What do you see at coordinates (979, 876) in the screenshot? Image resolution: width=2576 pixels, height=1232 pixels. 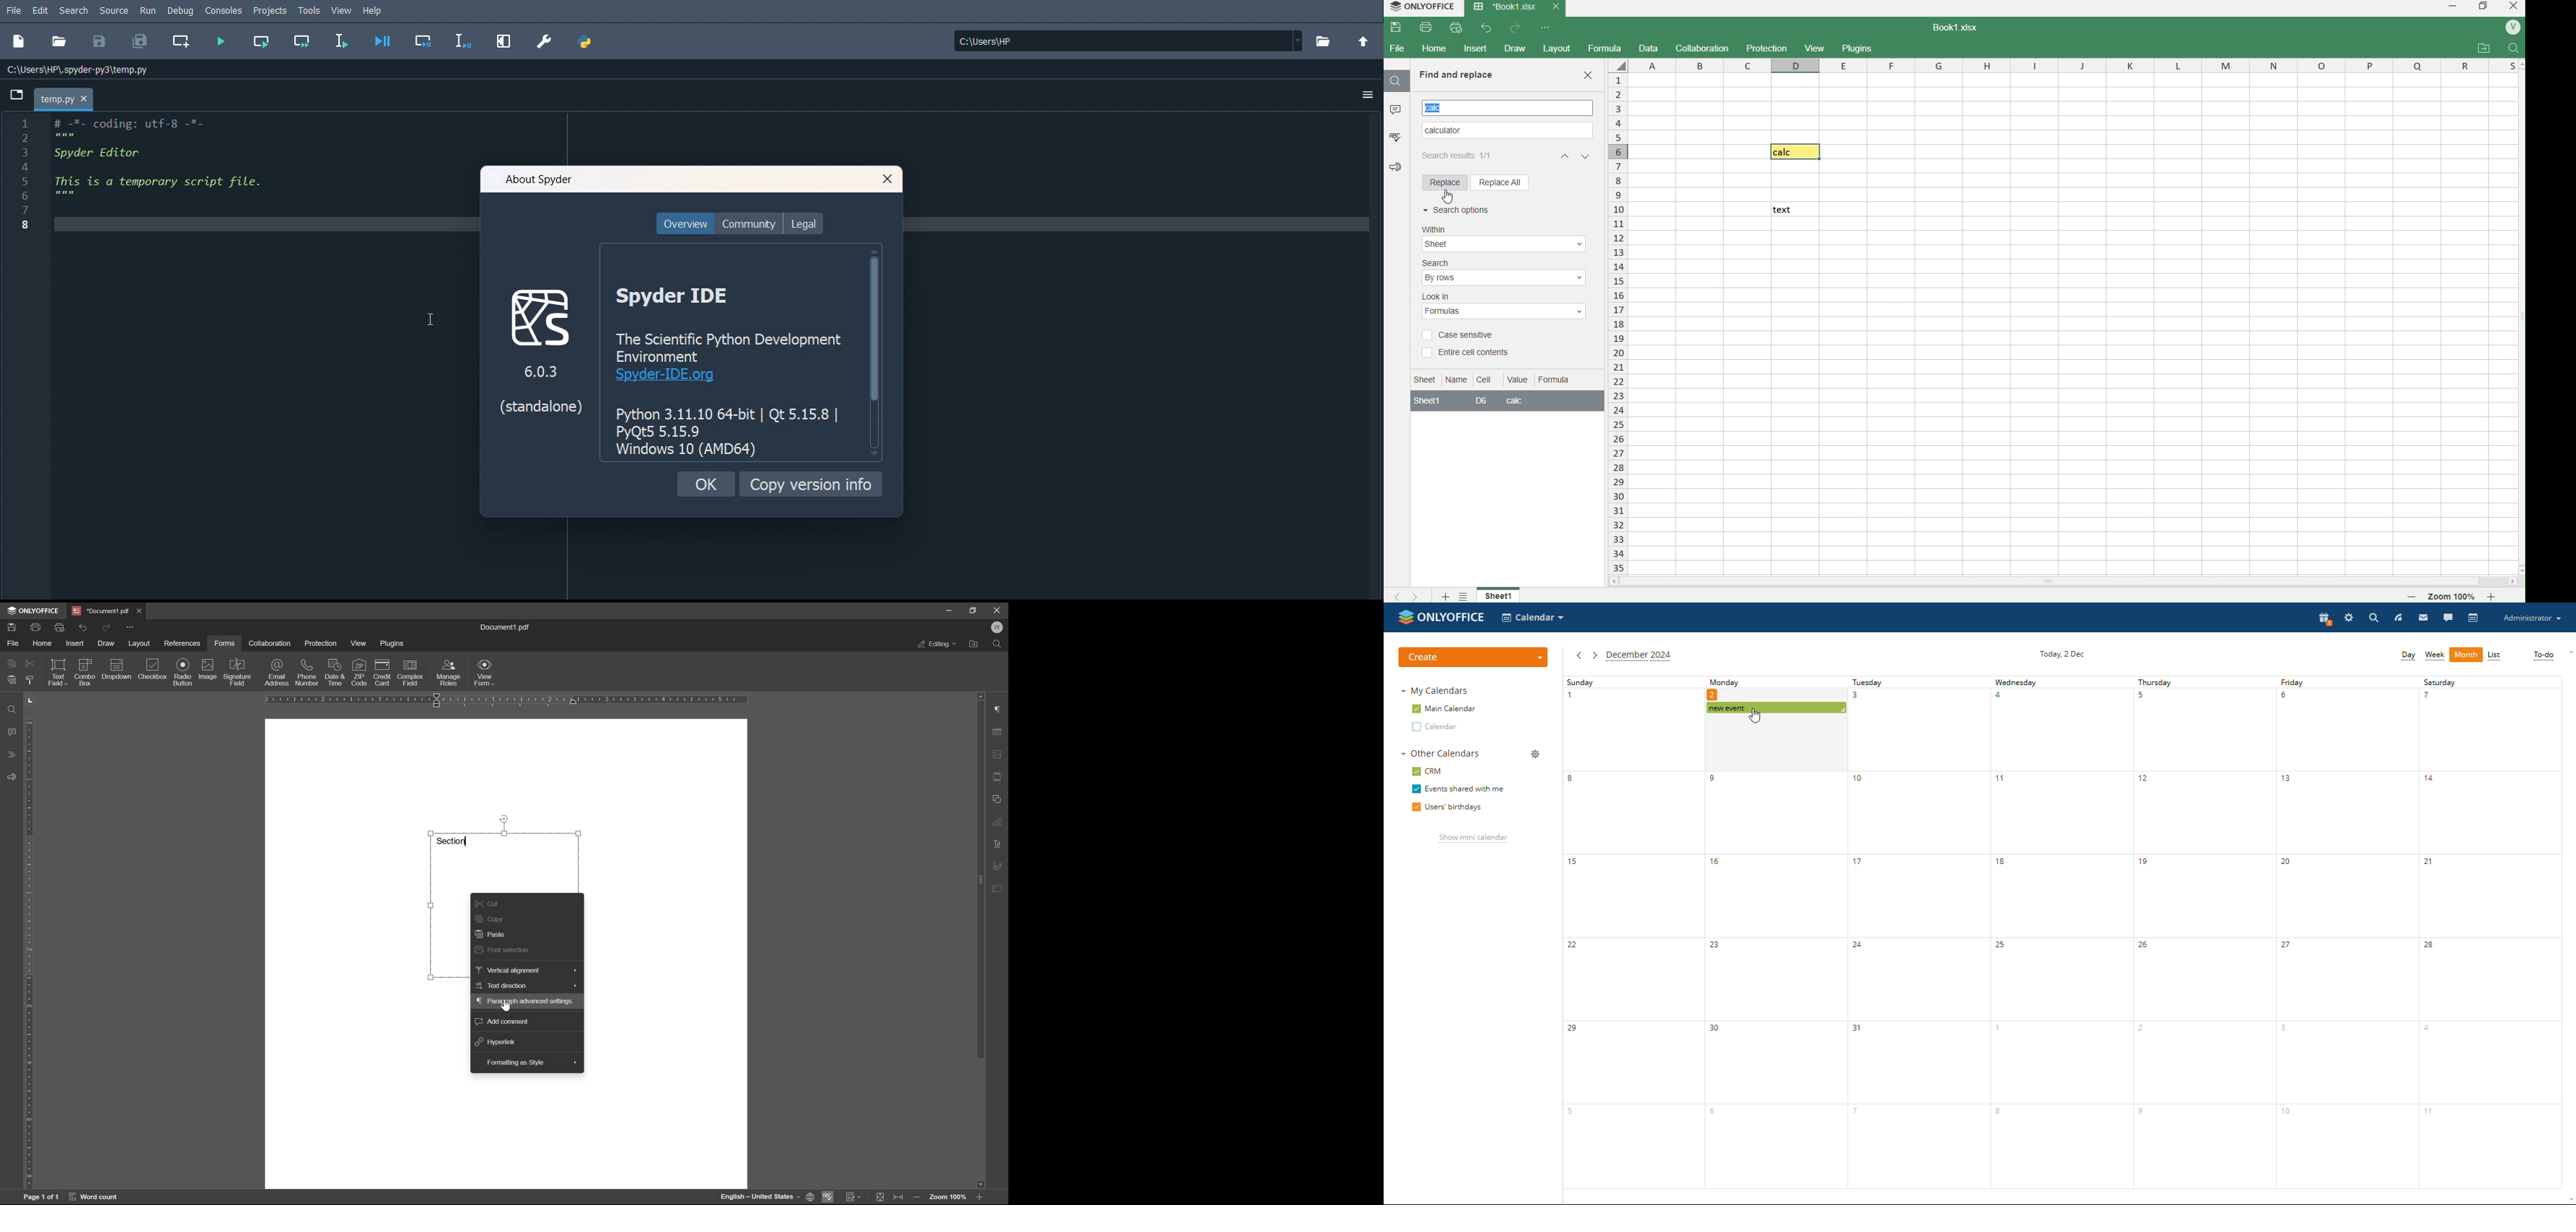 I see `scroll bar` at bounding box center [979, 876].